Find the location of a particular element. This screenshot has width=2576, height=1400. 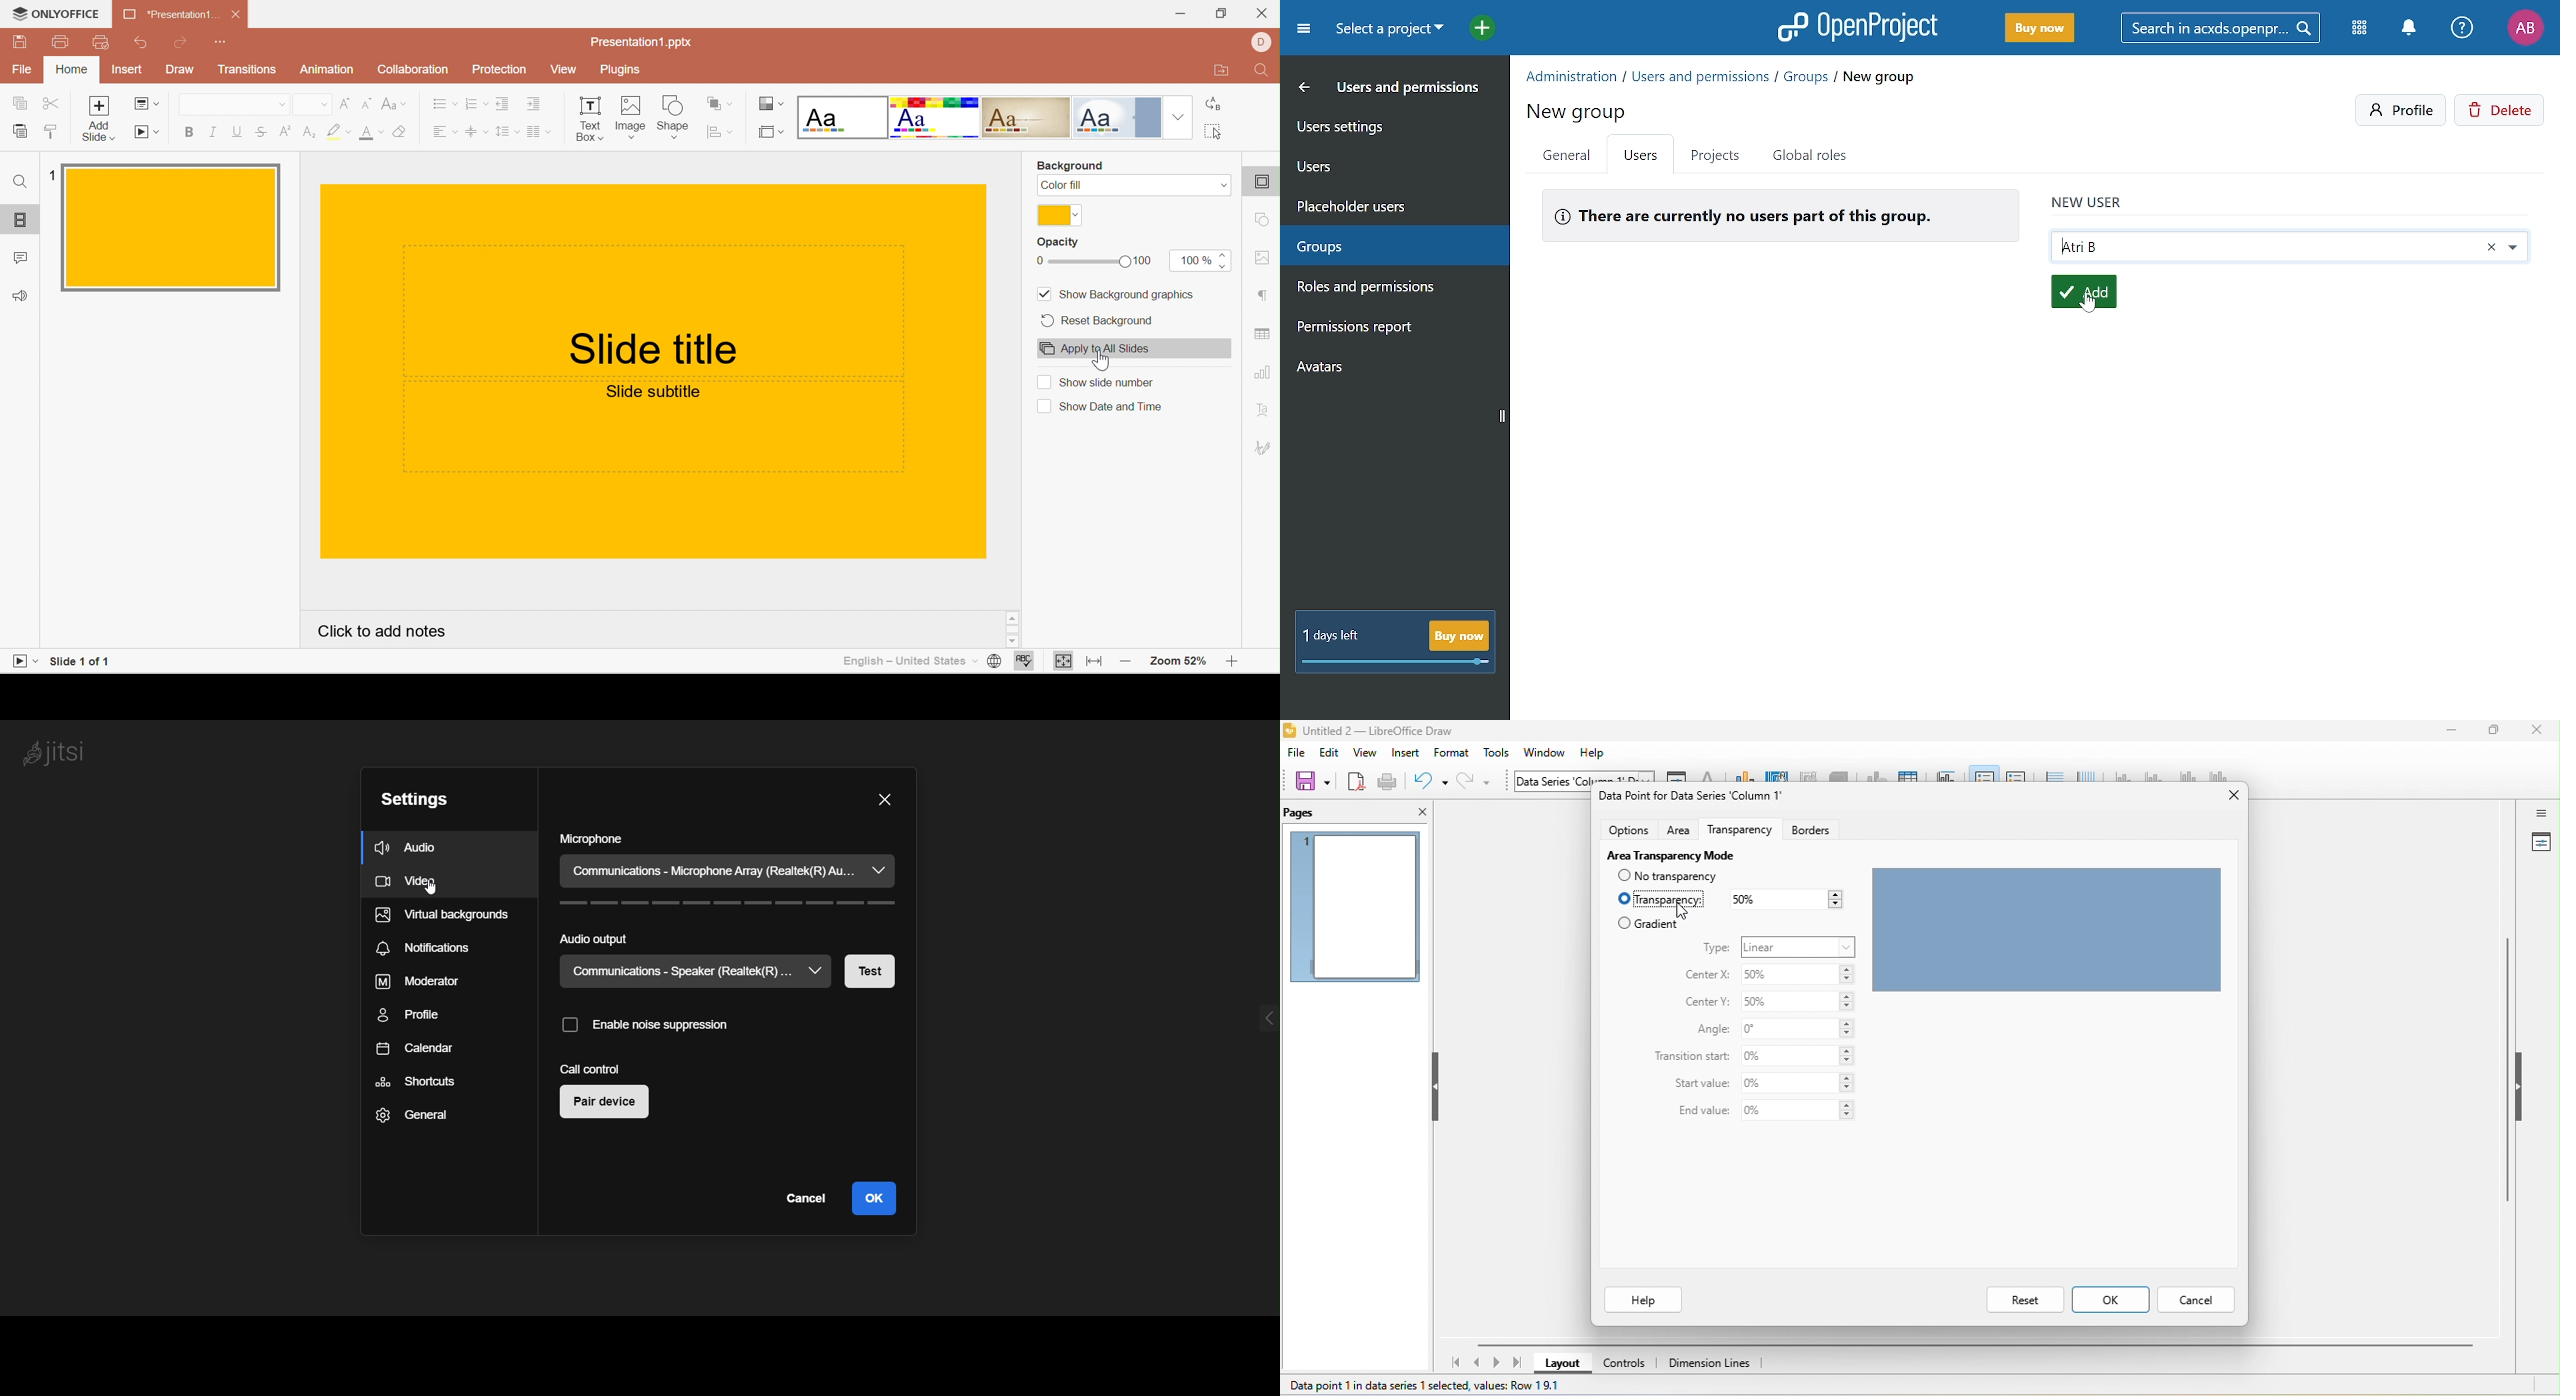

Opacity is located at coordinates (1060, 243).